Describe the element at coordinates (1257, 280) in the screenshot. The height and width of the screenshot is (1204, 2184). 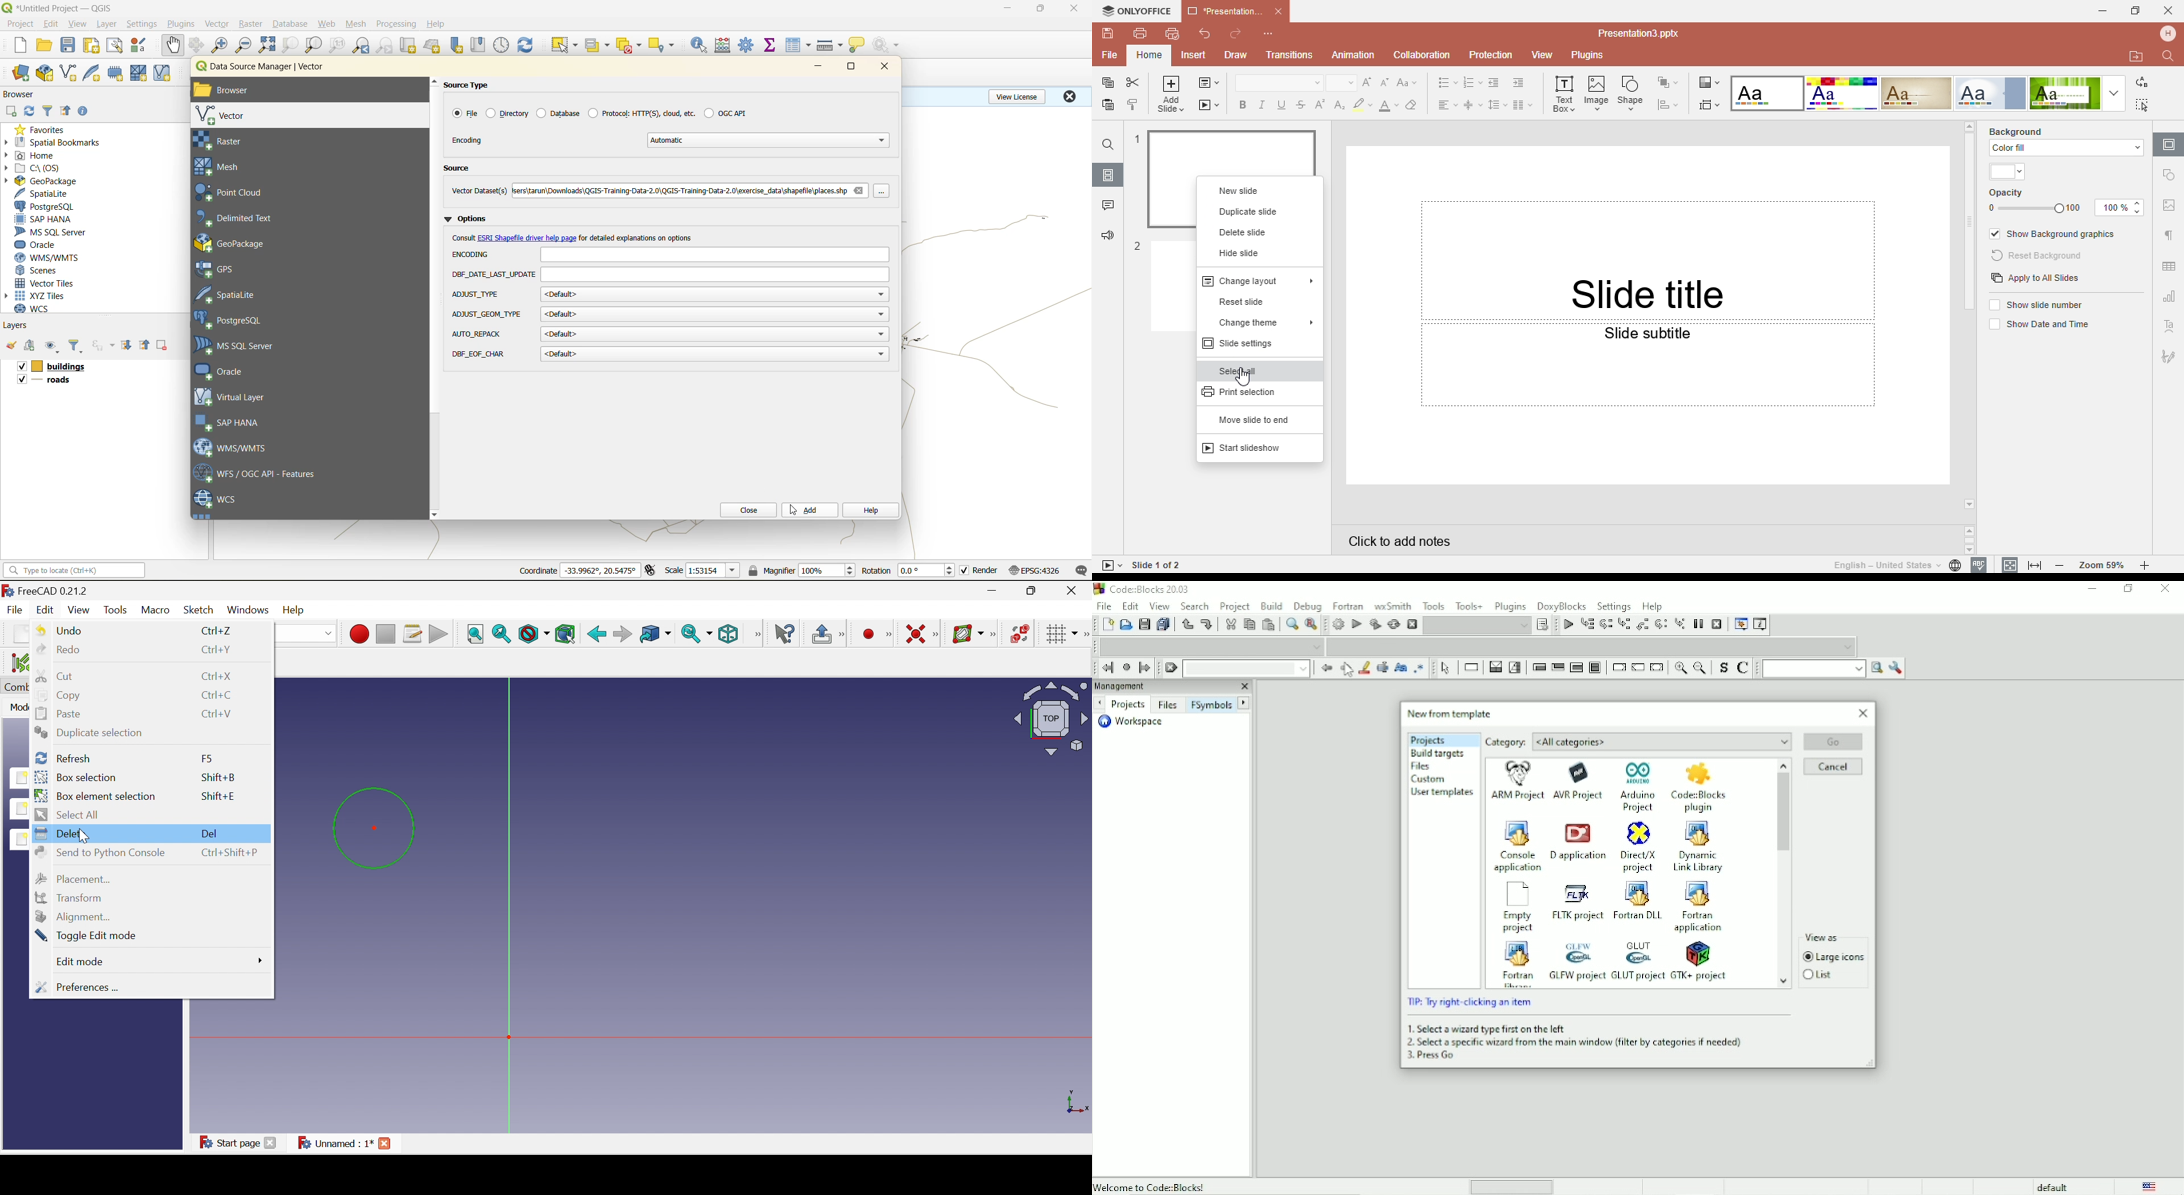
I see `Change layout` at that location.